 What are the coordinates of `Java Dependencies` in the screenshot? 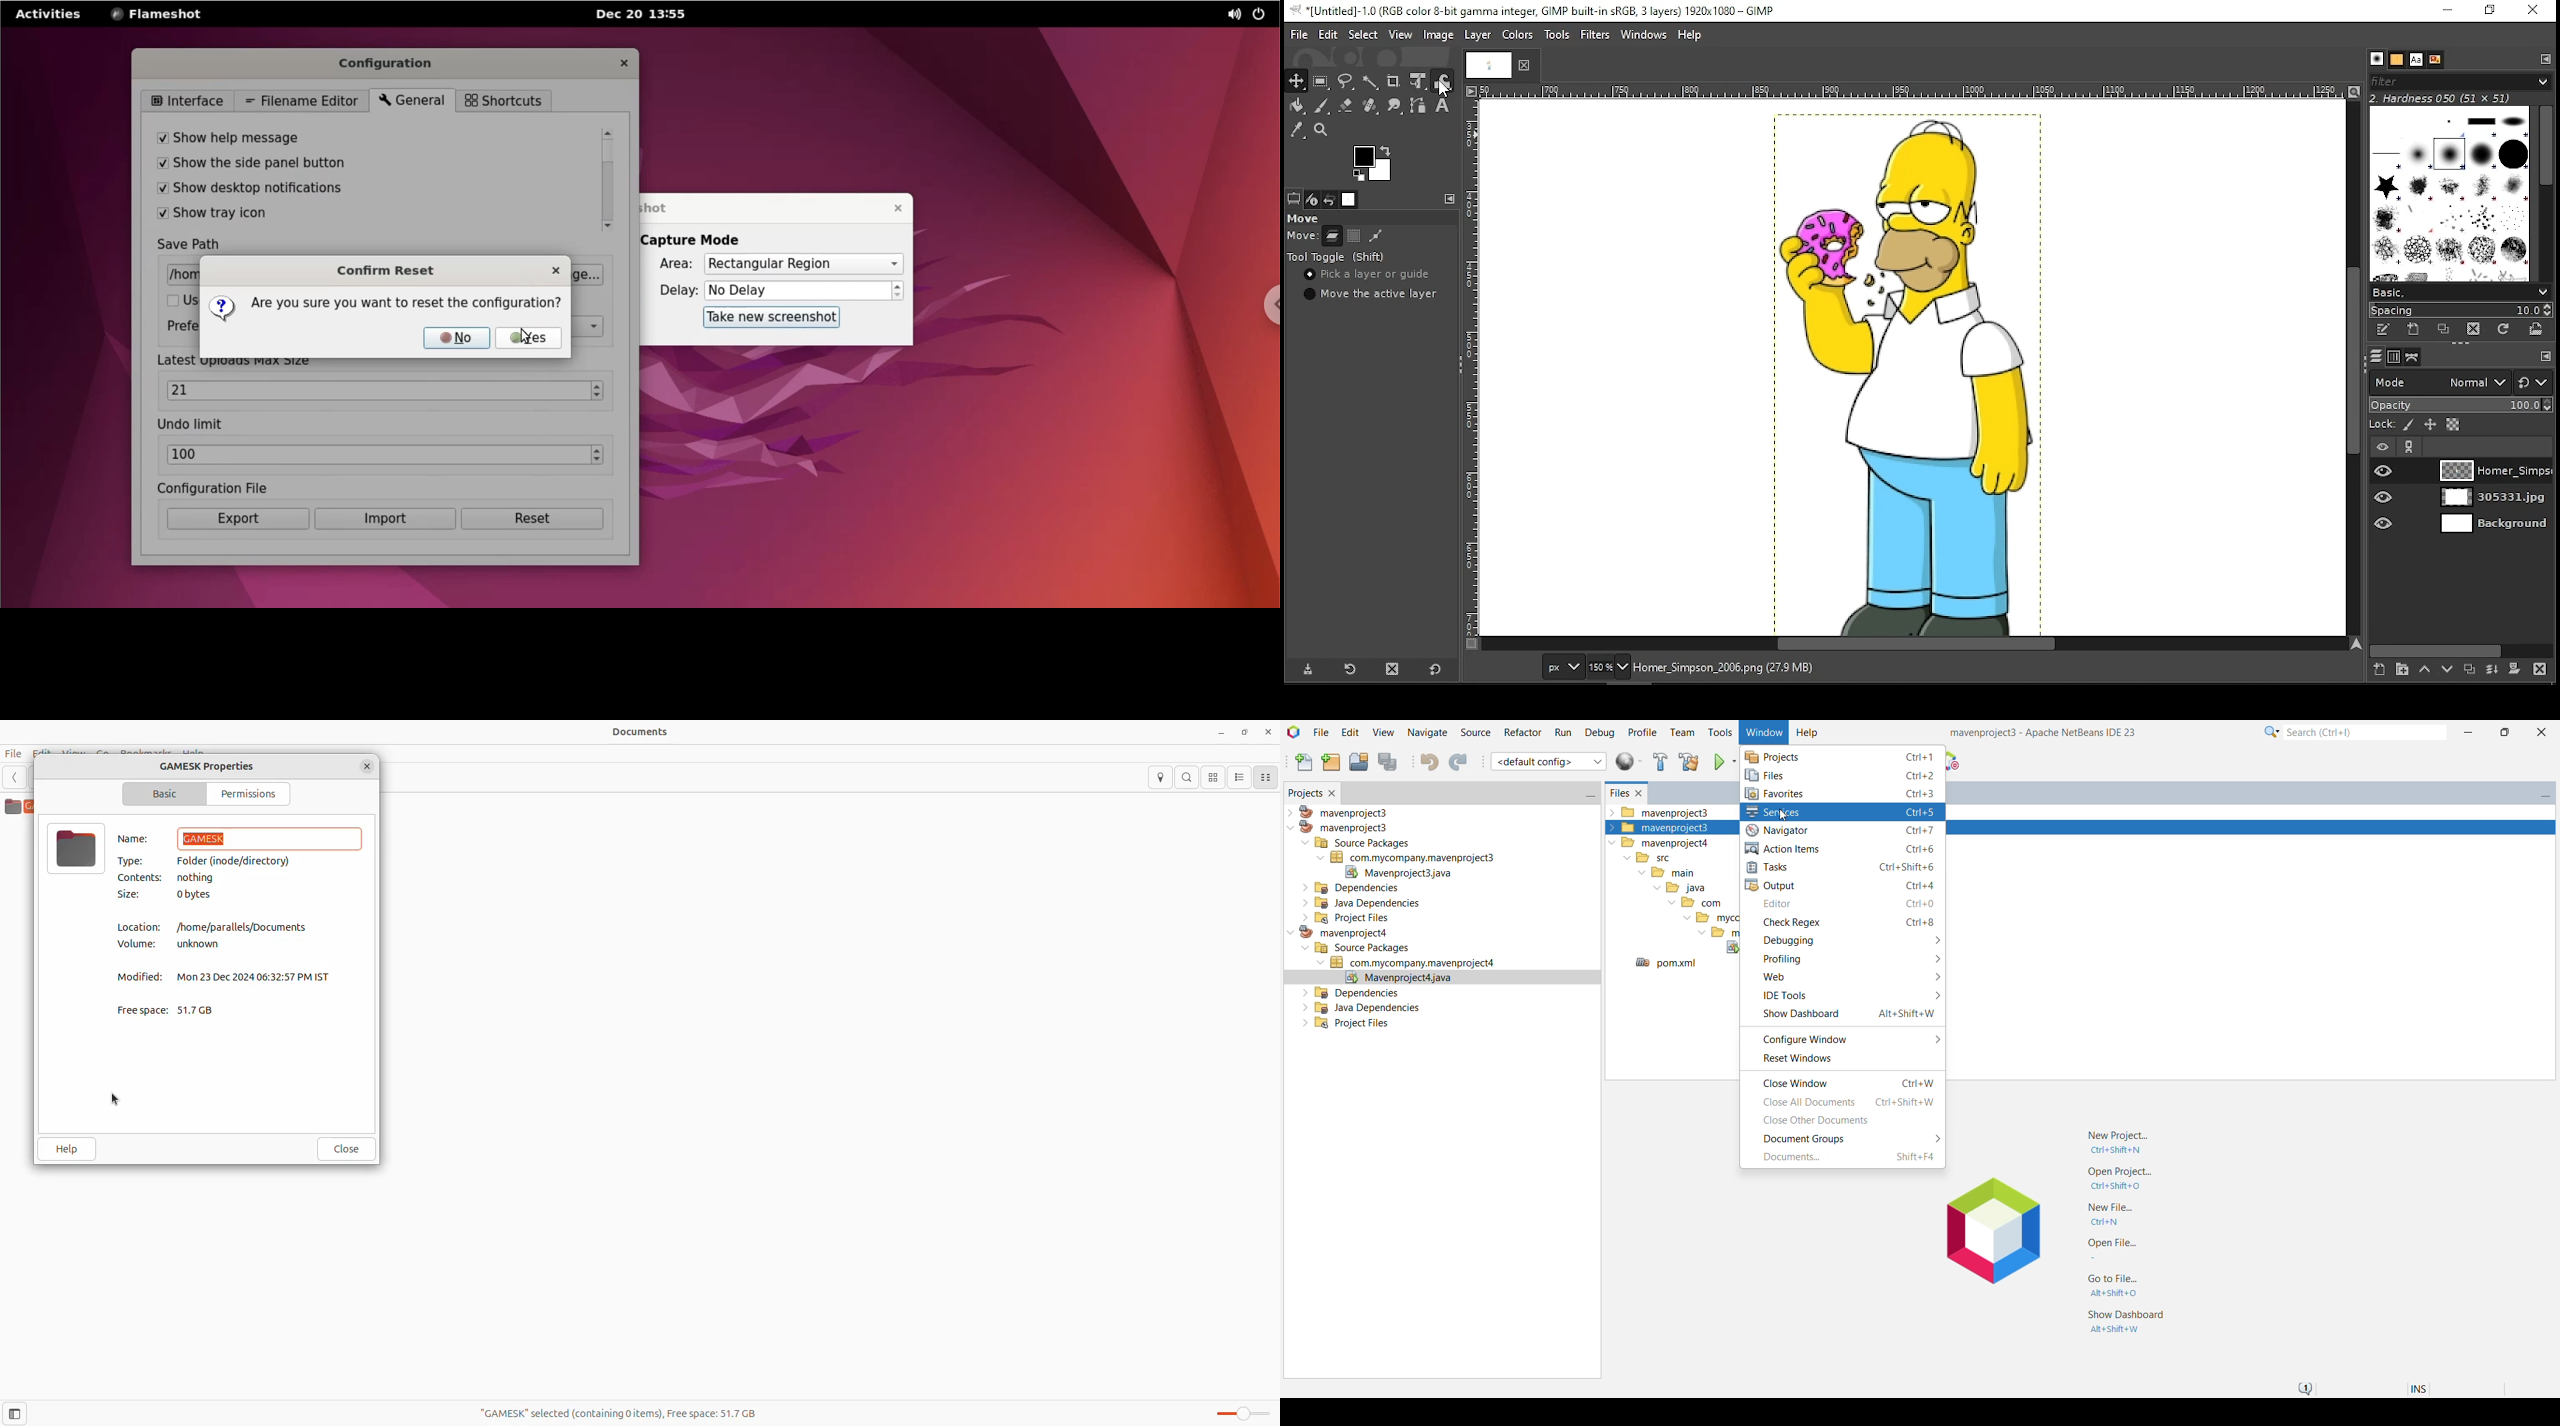 It's located at (1365, 1009).